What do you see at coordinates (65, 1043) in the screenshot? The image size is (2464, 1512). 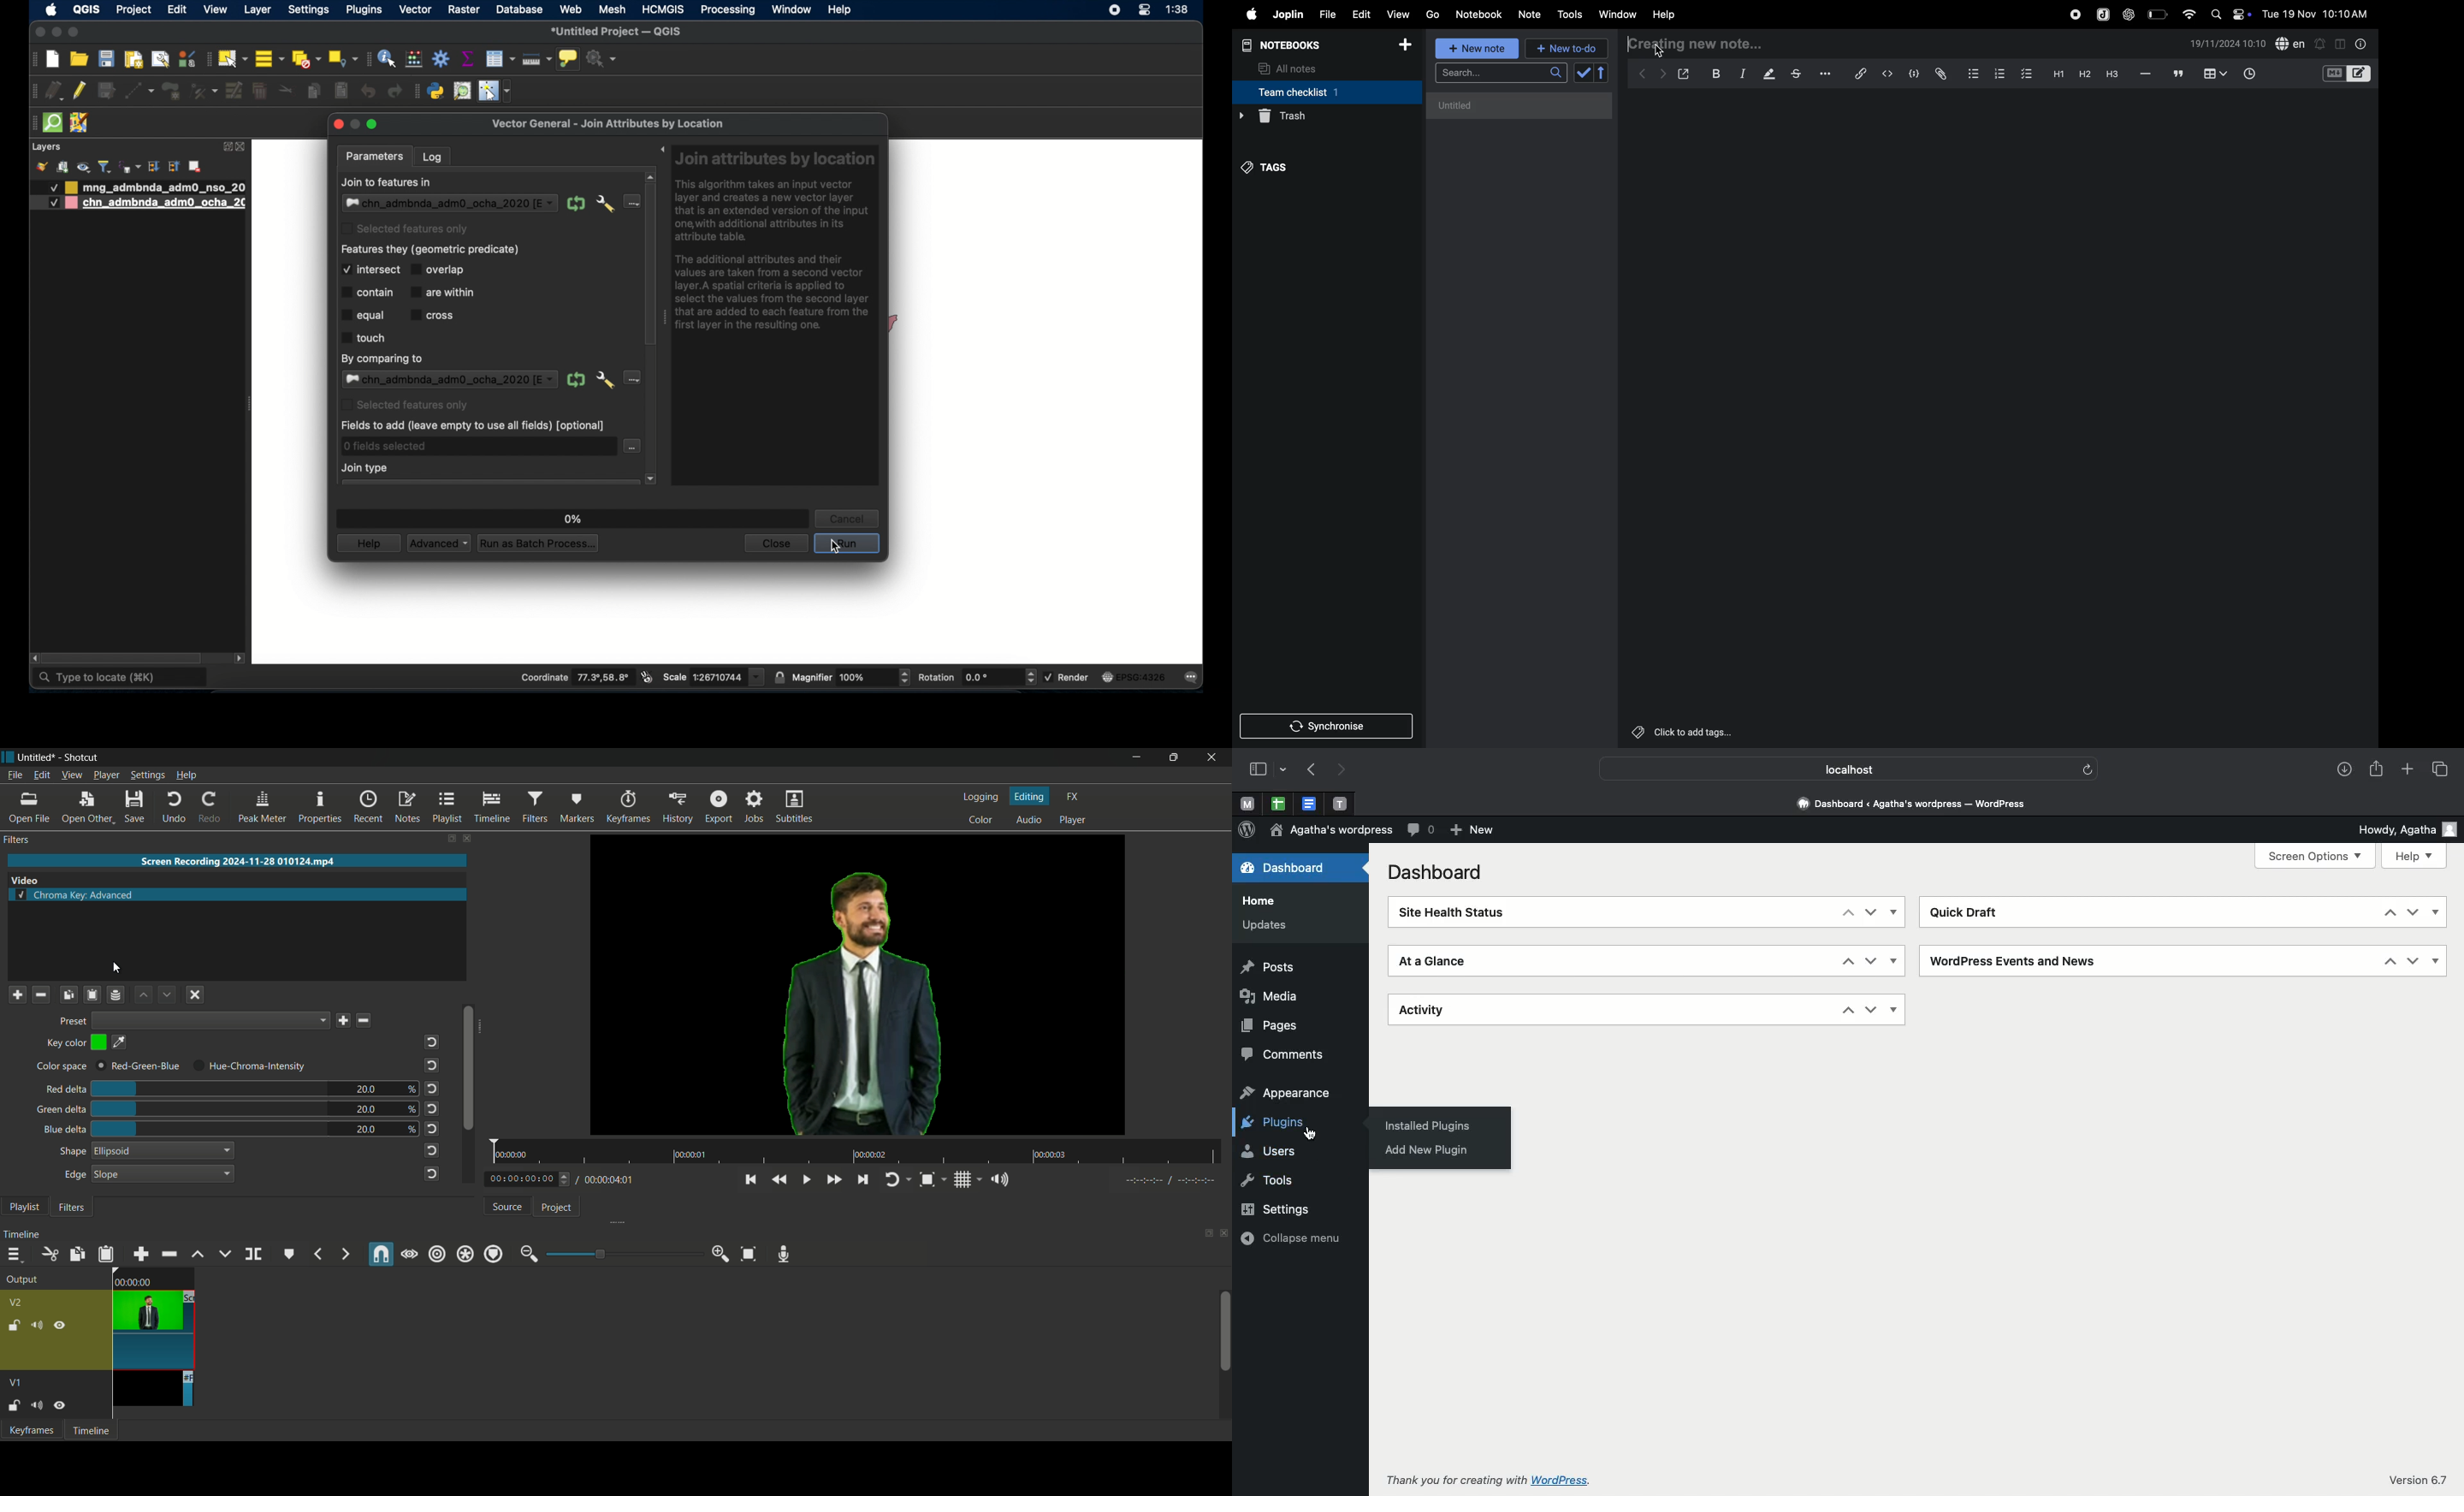 I see `key color` at bounding box center [65, 1043].